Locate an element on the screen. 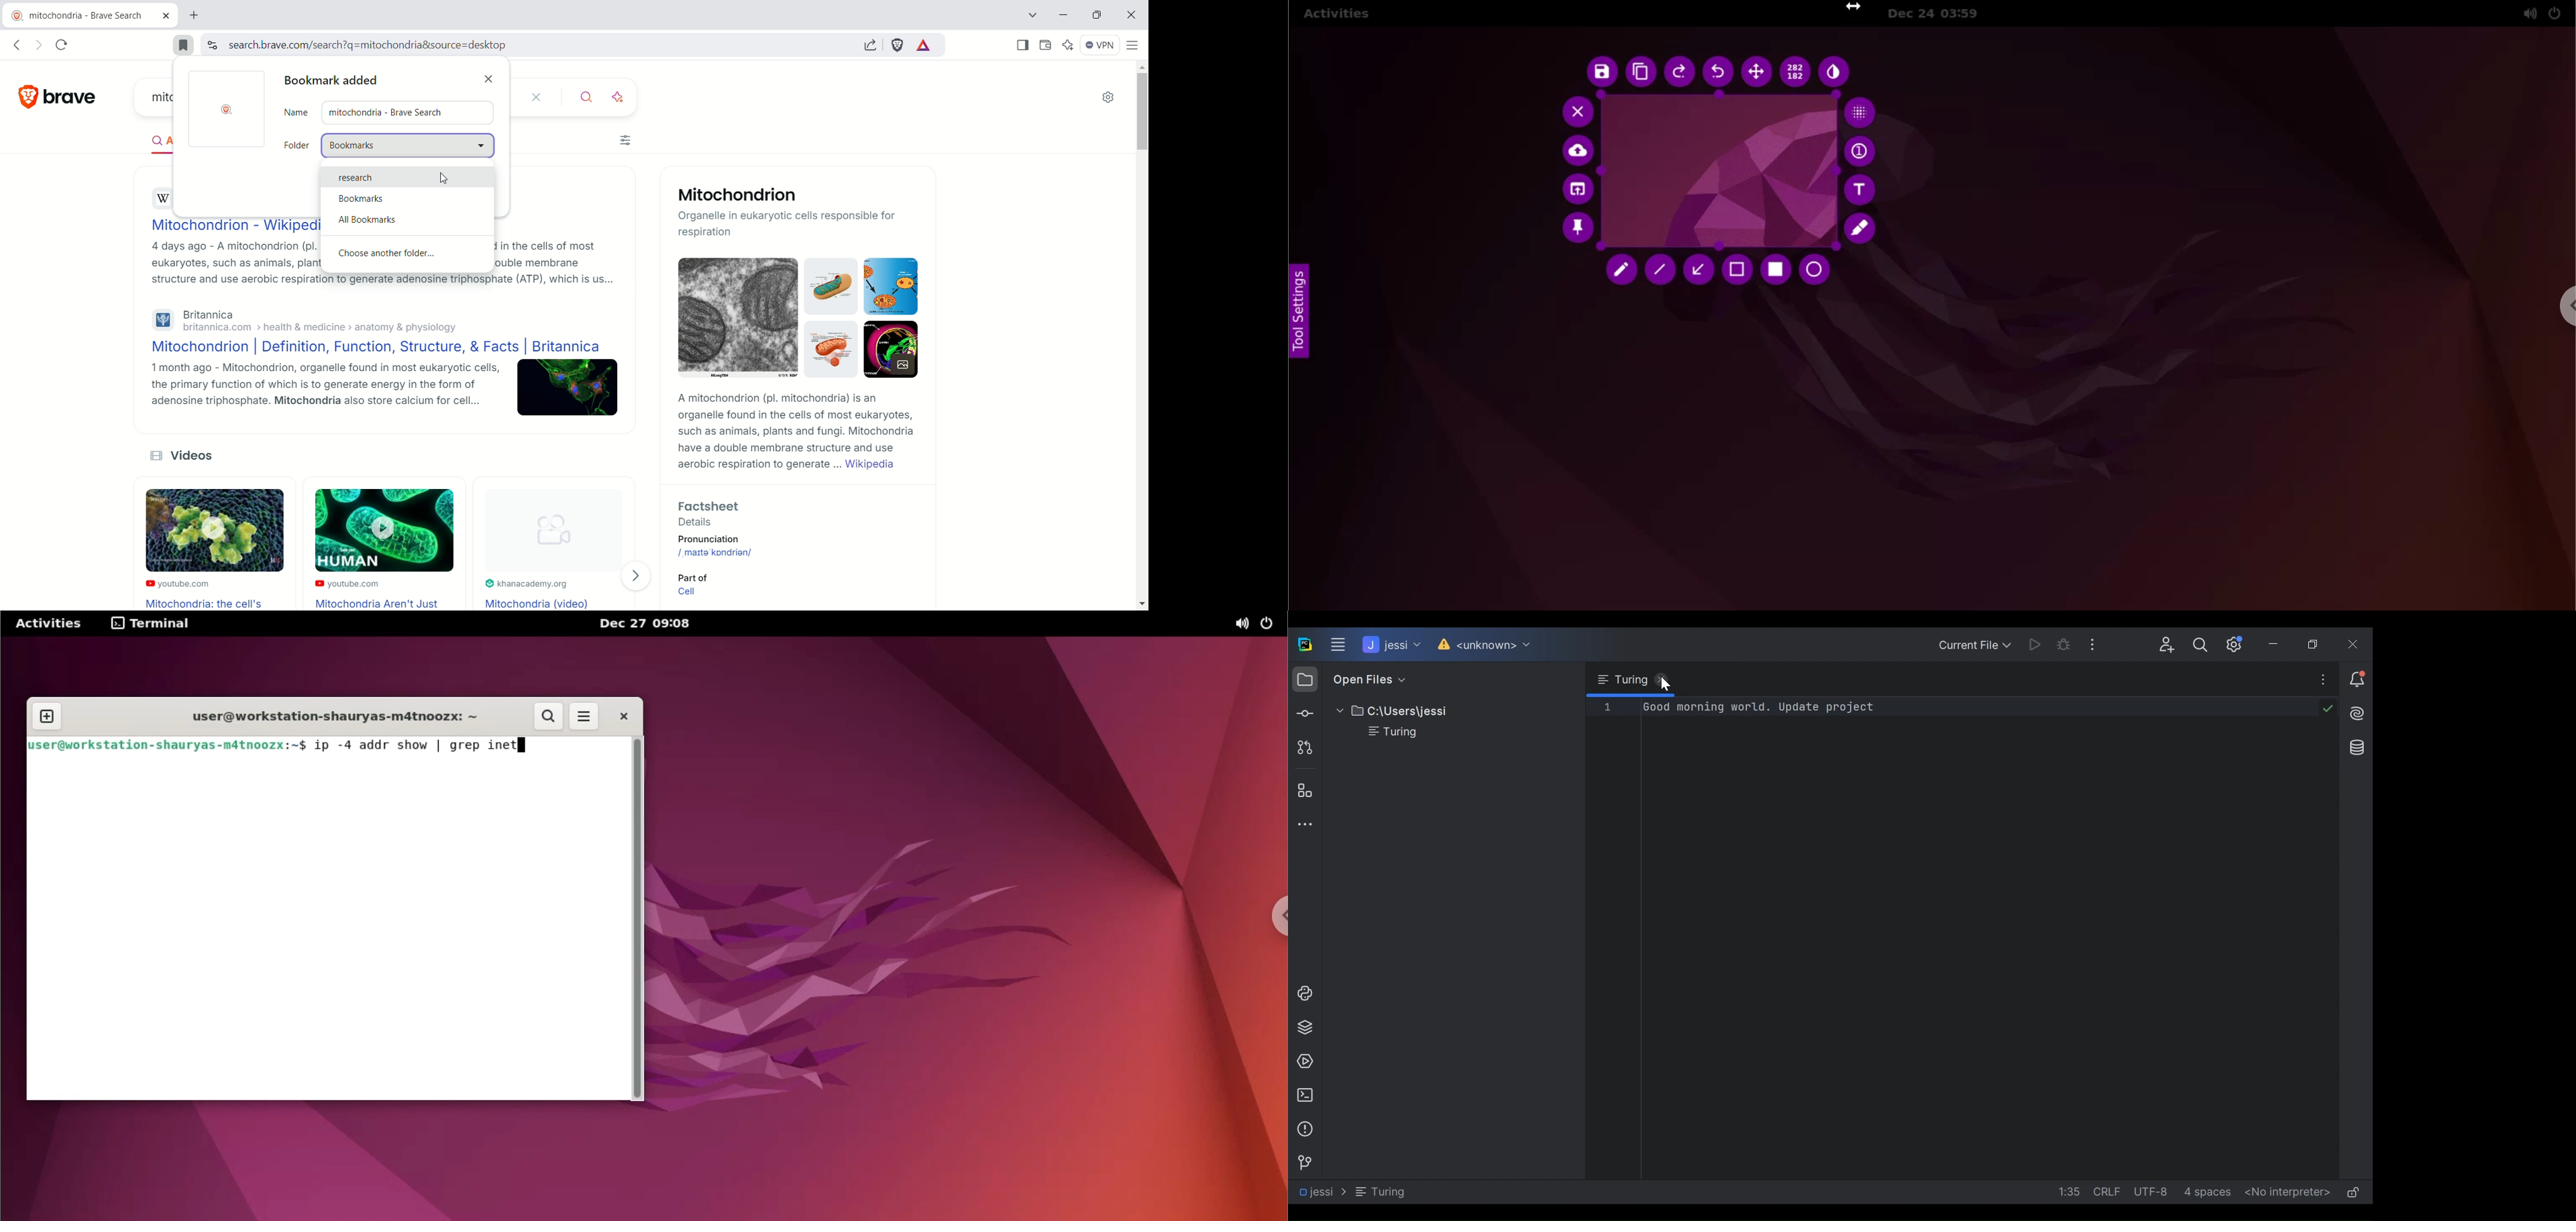 This screenshot has height=1232, width=2576. line is located at coordinates (1660, 269).